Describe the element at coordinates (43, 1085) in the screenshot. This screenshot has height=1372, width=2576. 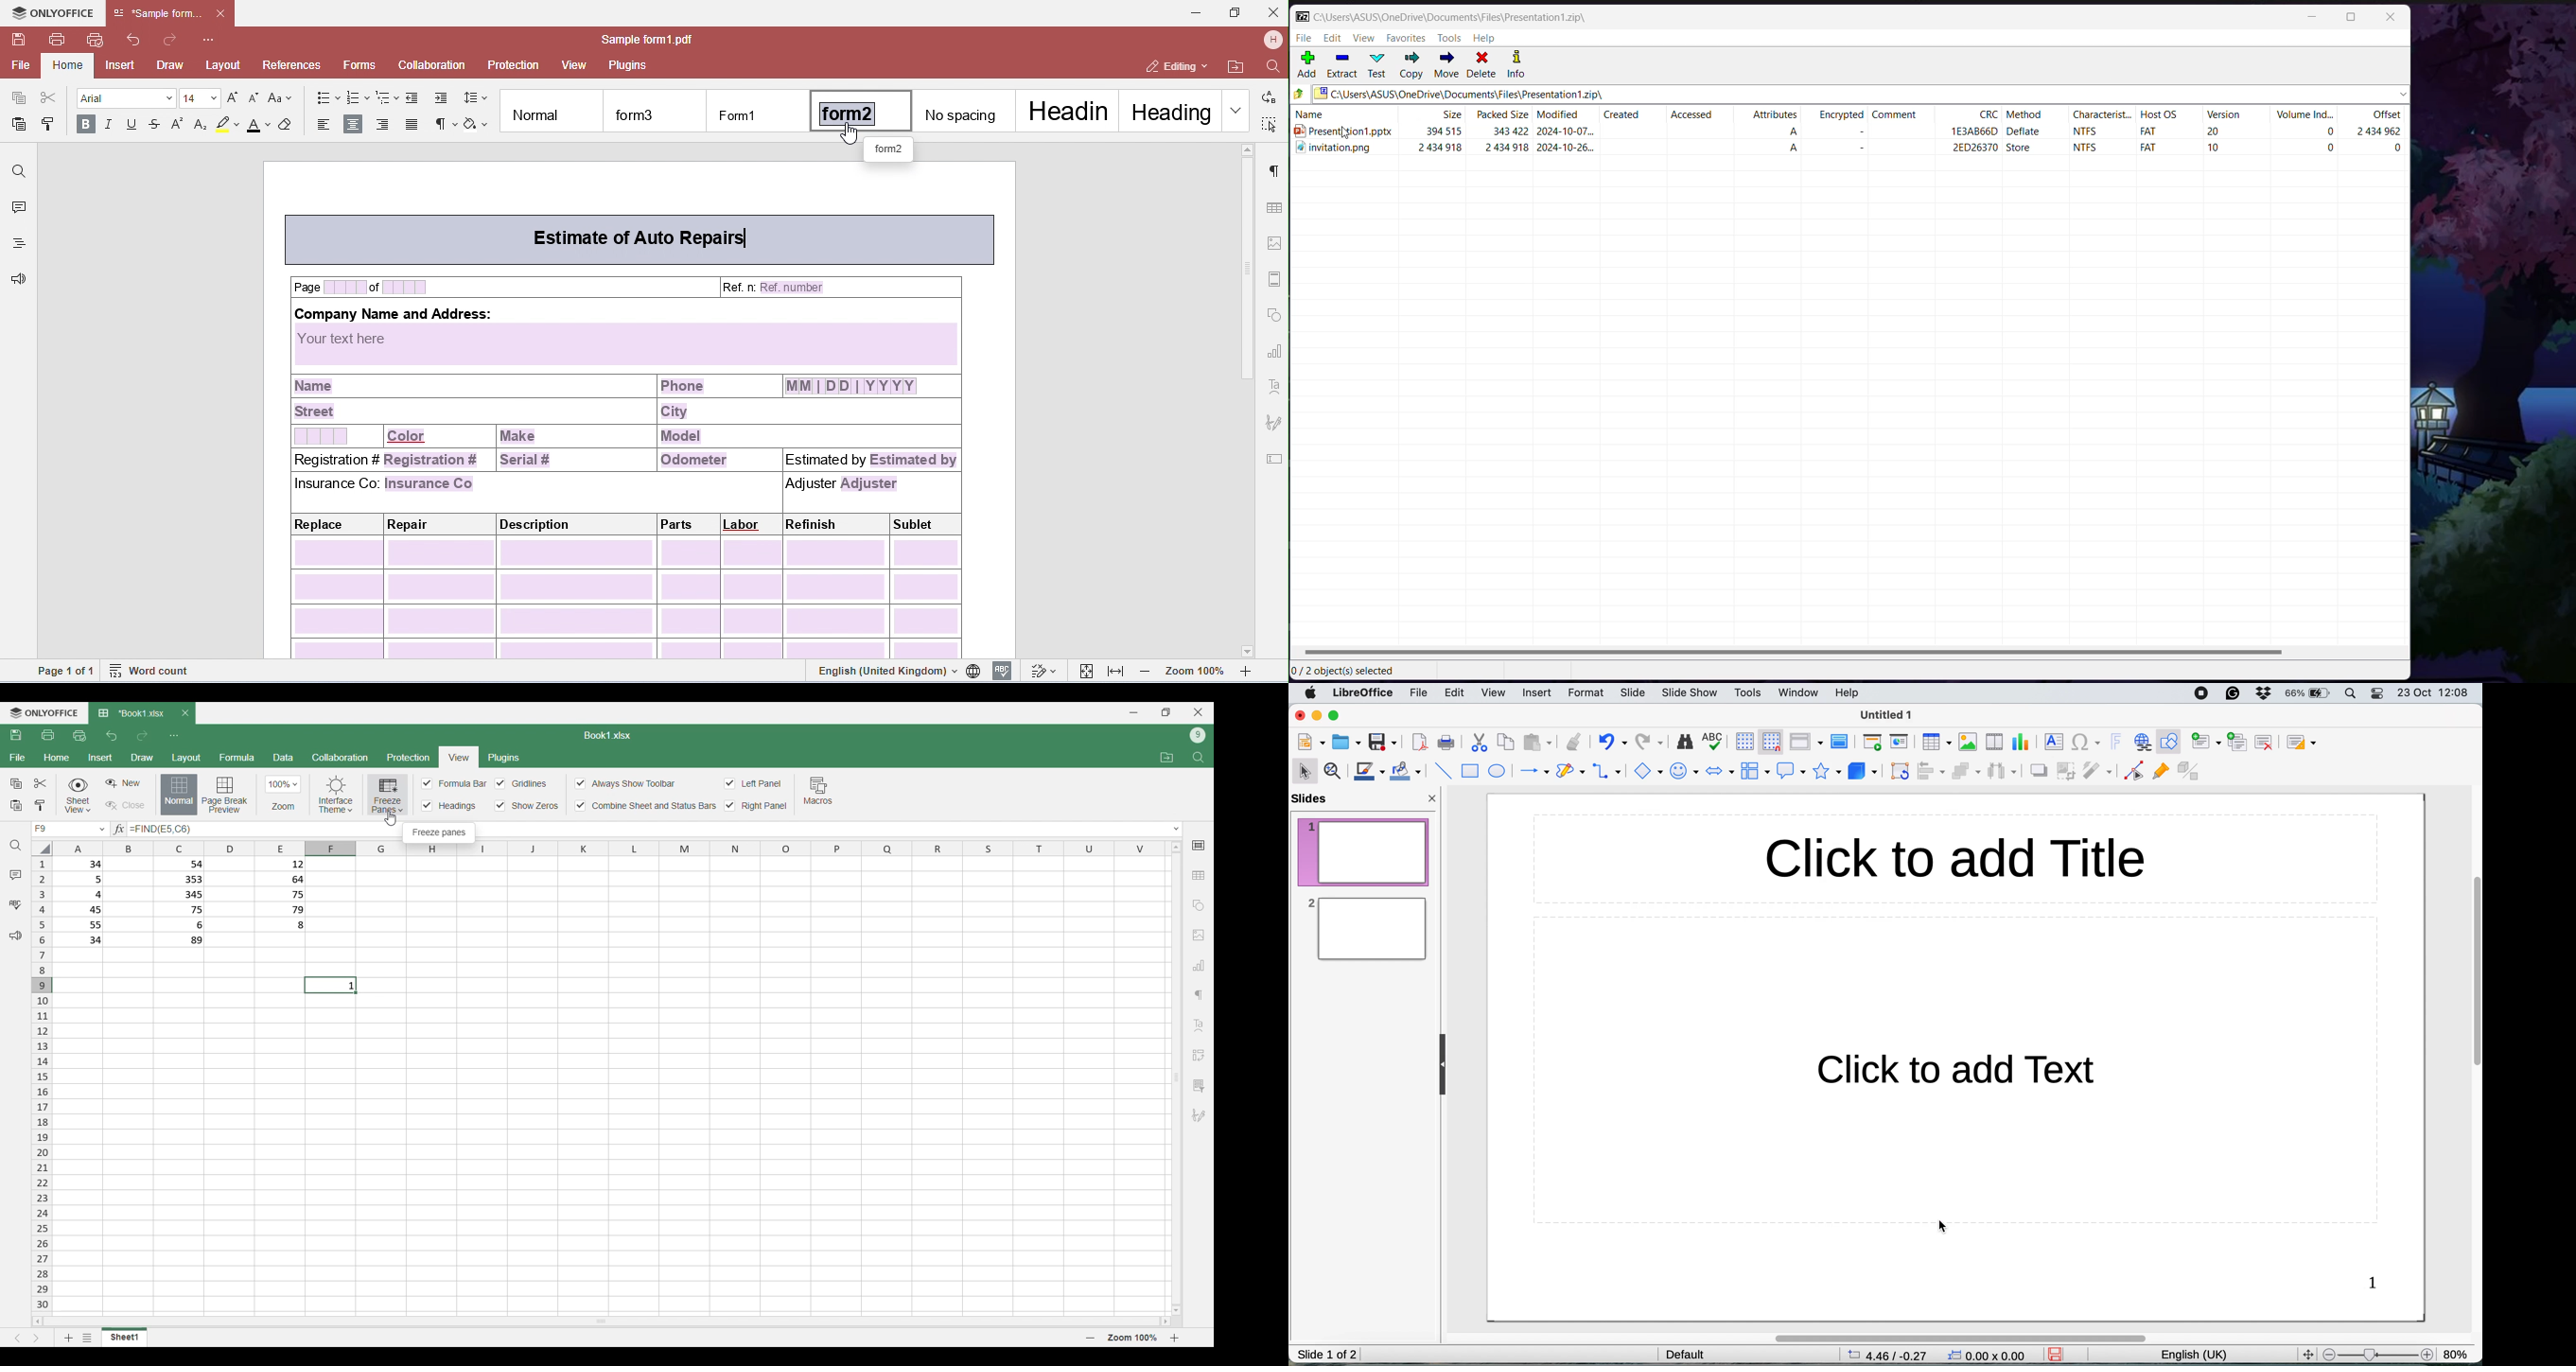
I see `Indicates rows` at that location.